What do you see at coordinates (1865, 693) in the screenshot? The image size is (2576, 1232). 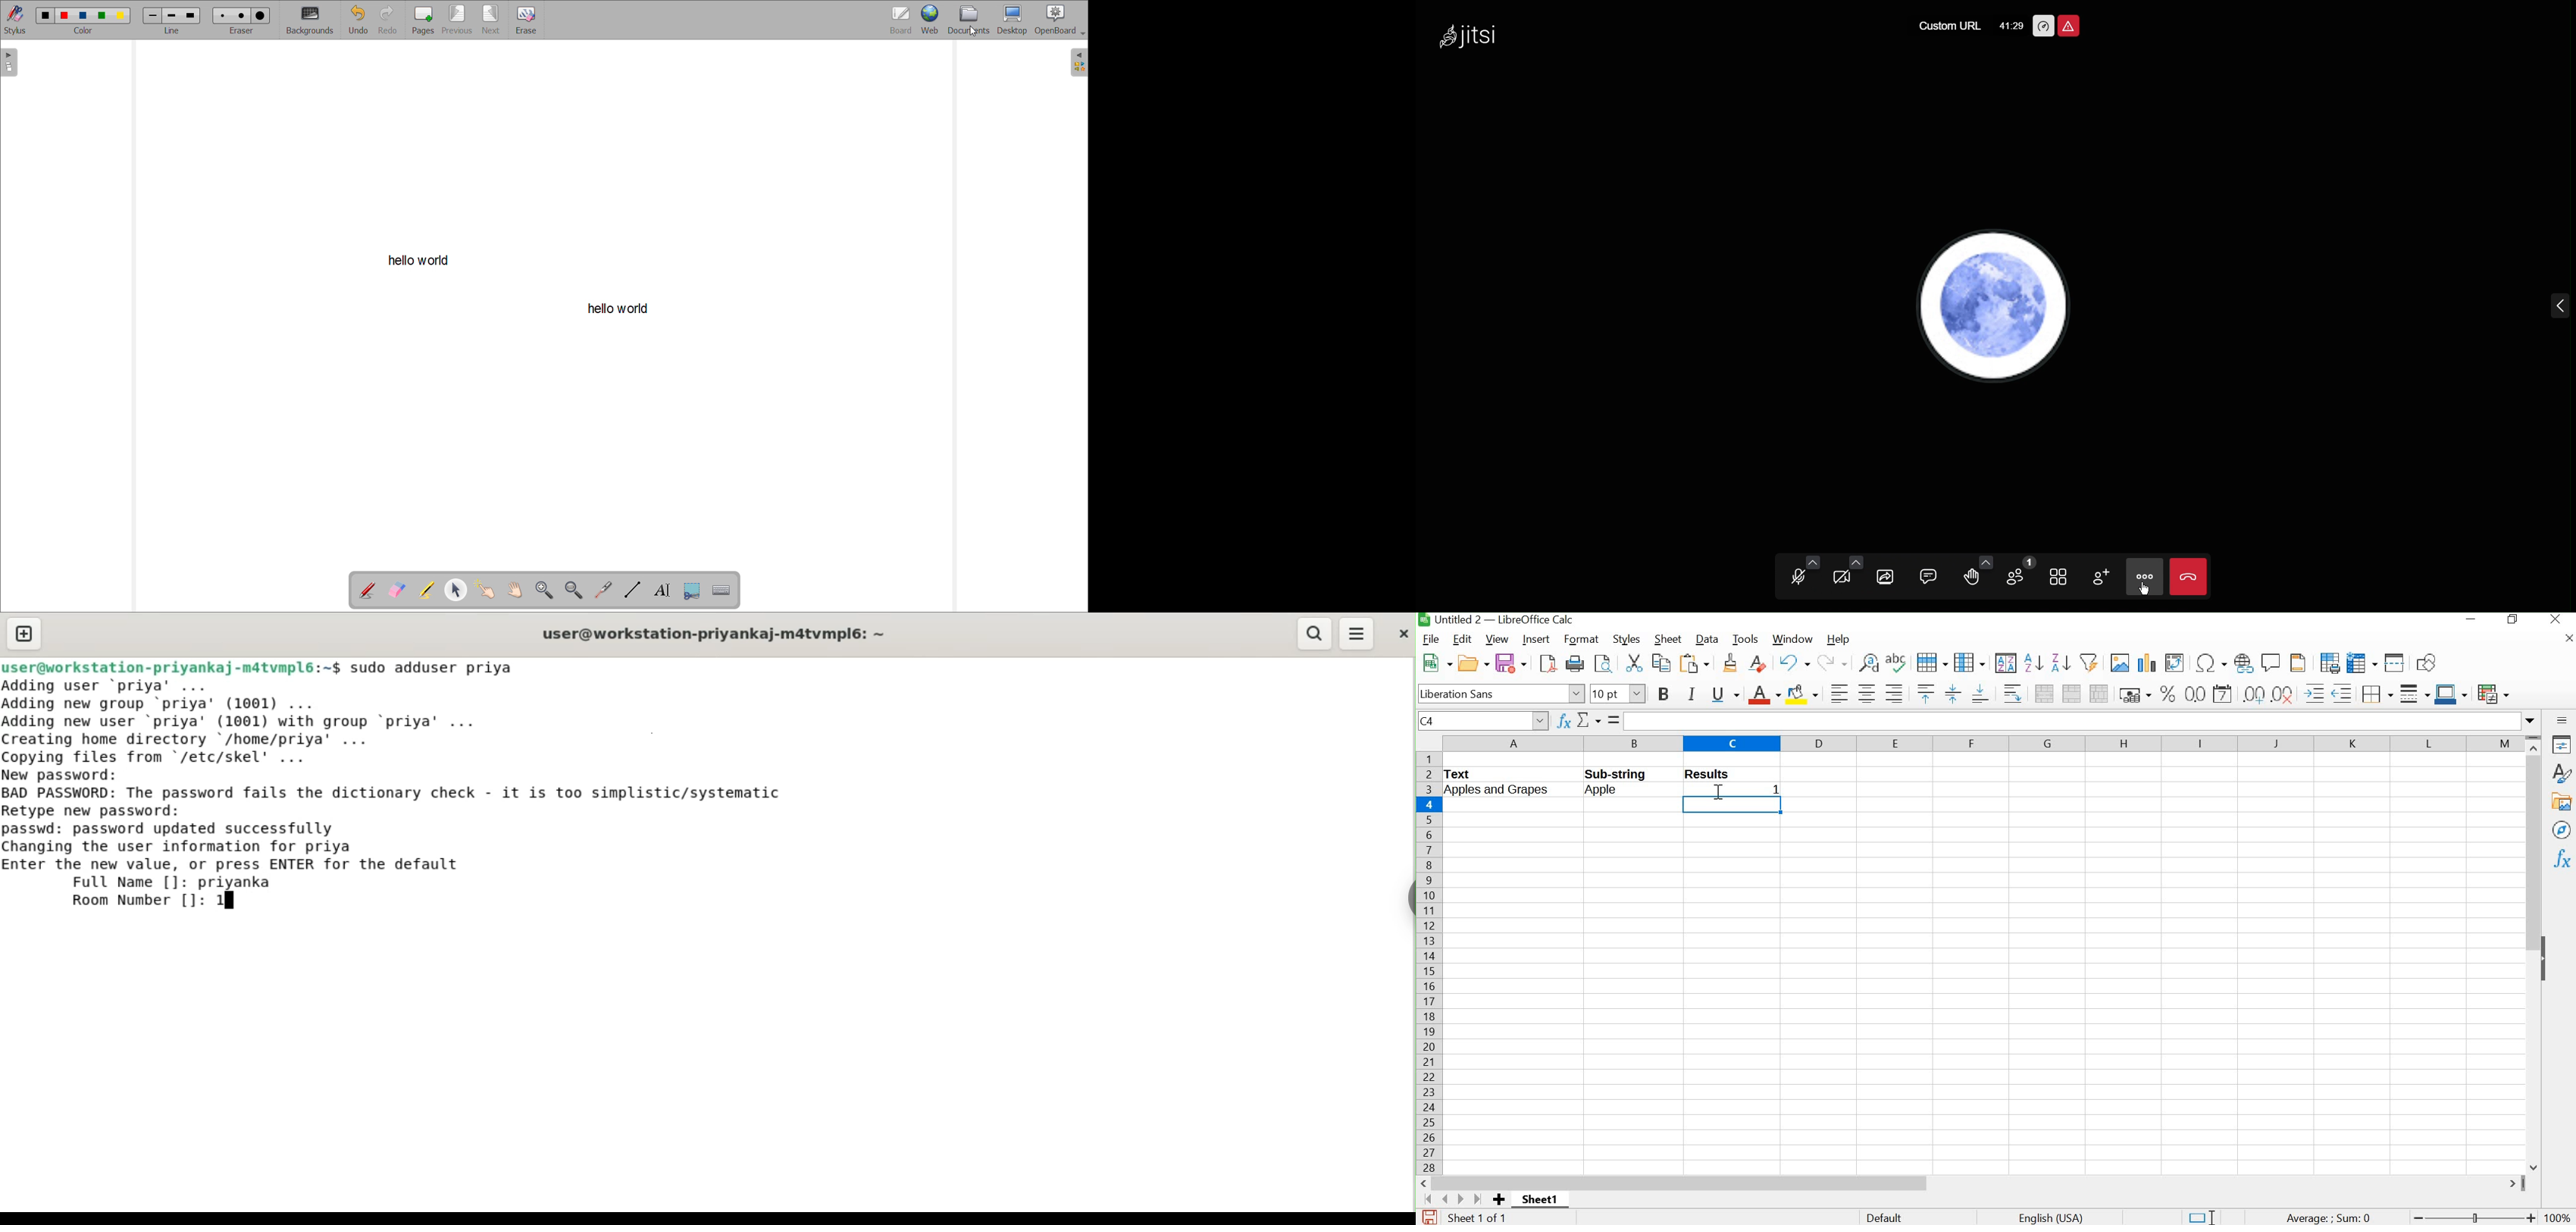 I see `align center` at bounding box center [1865, 693].